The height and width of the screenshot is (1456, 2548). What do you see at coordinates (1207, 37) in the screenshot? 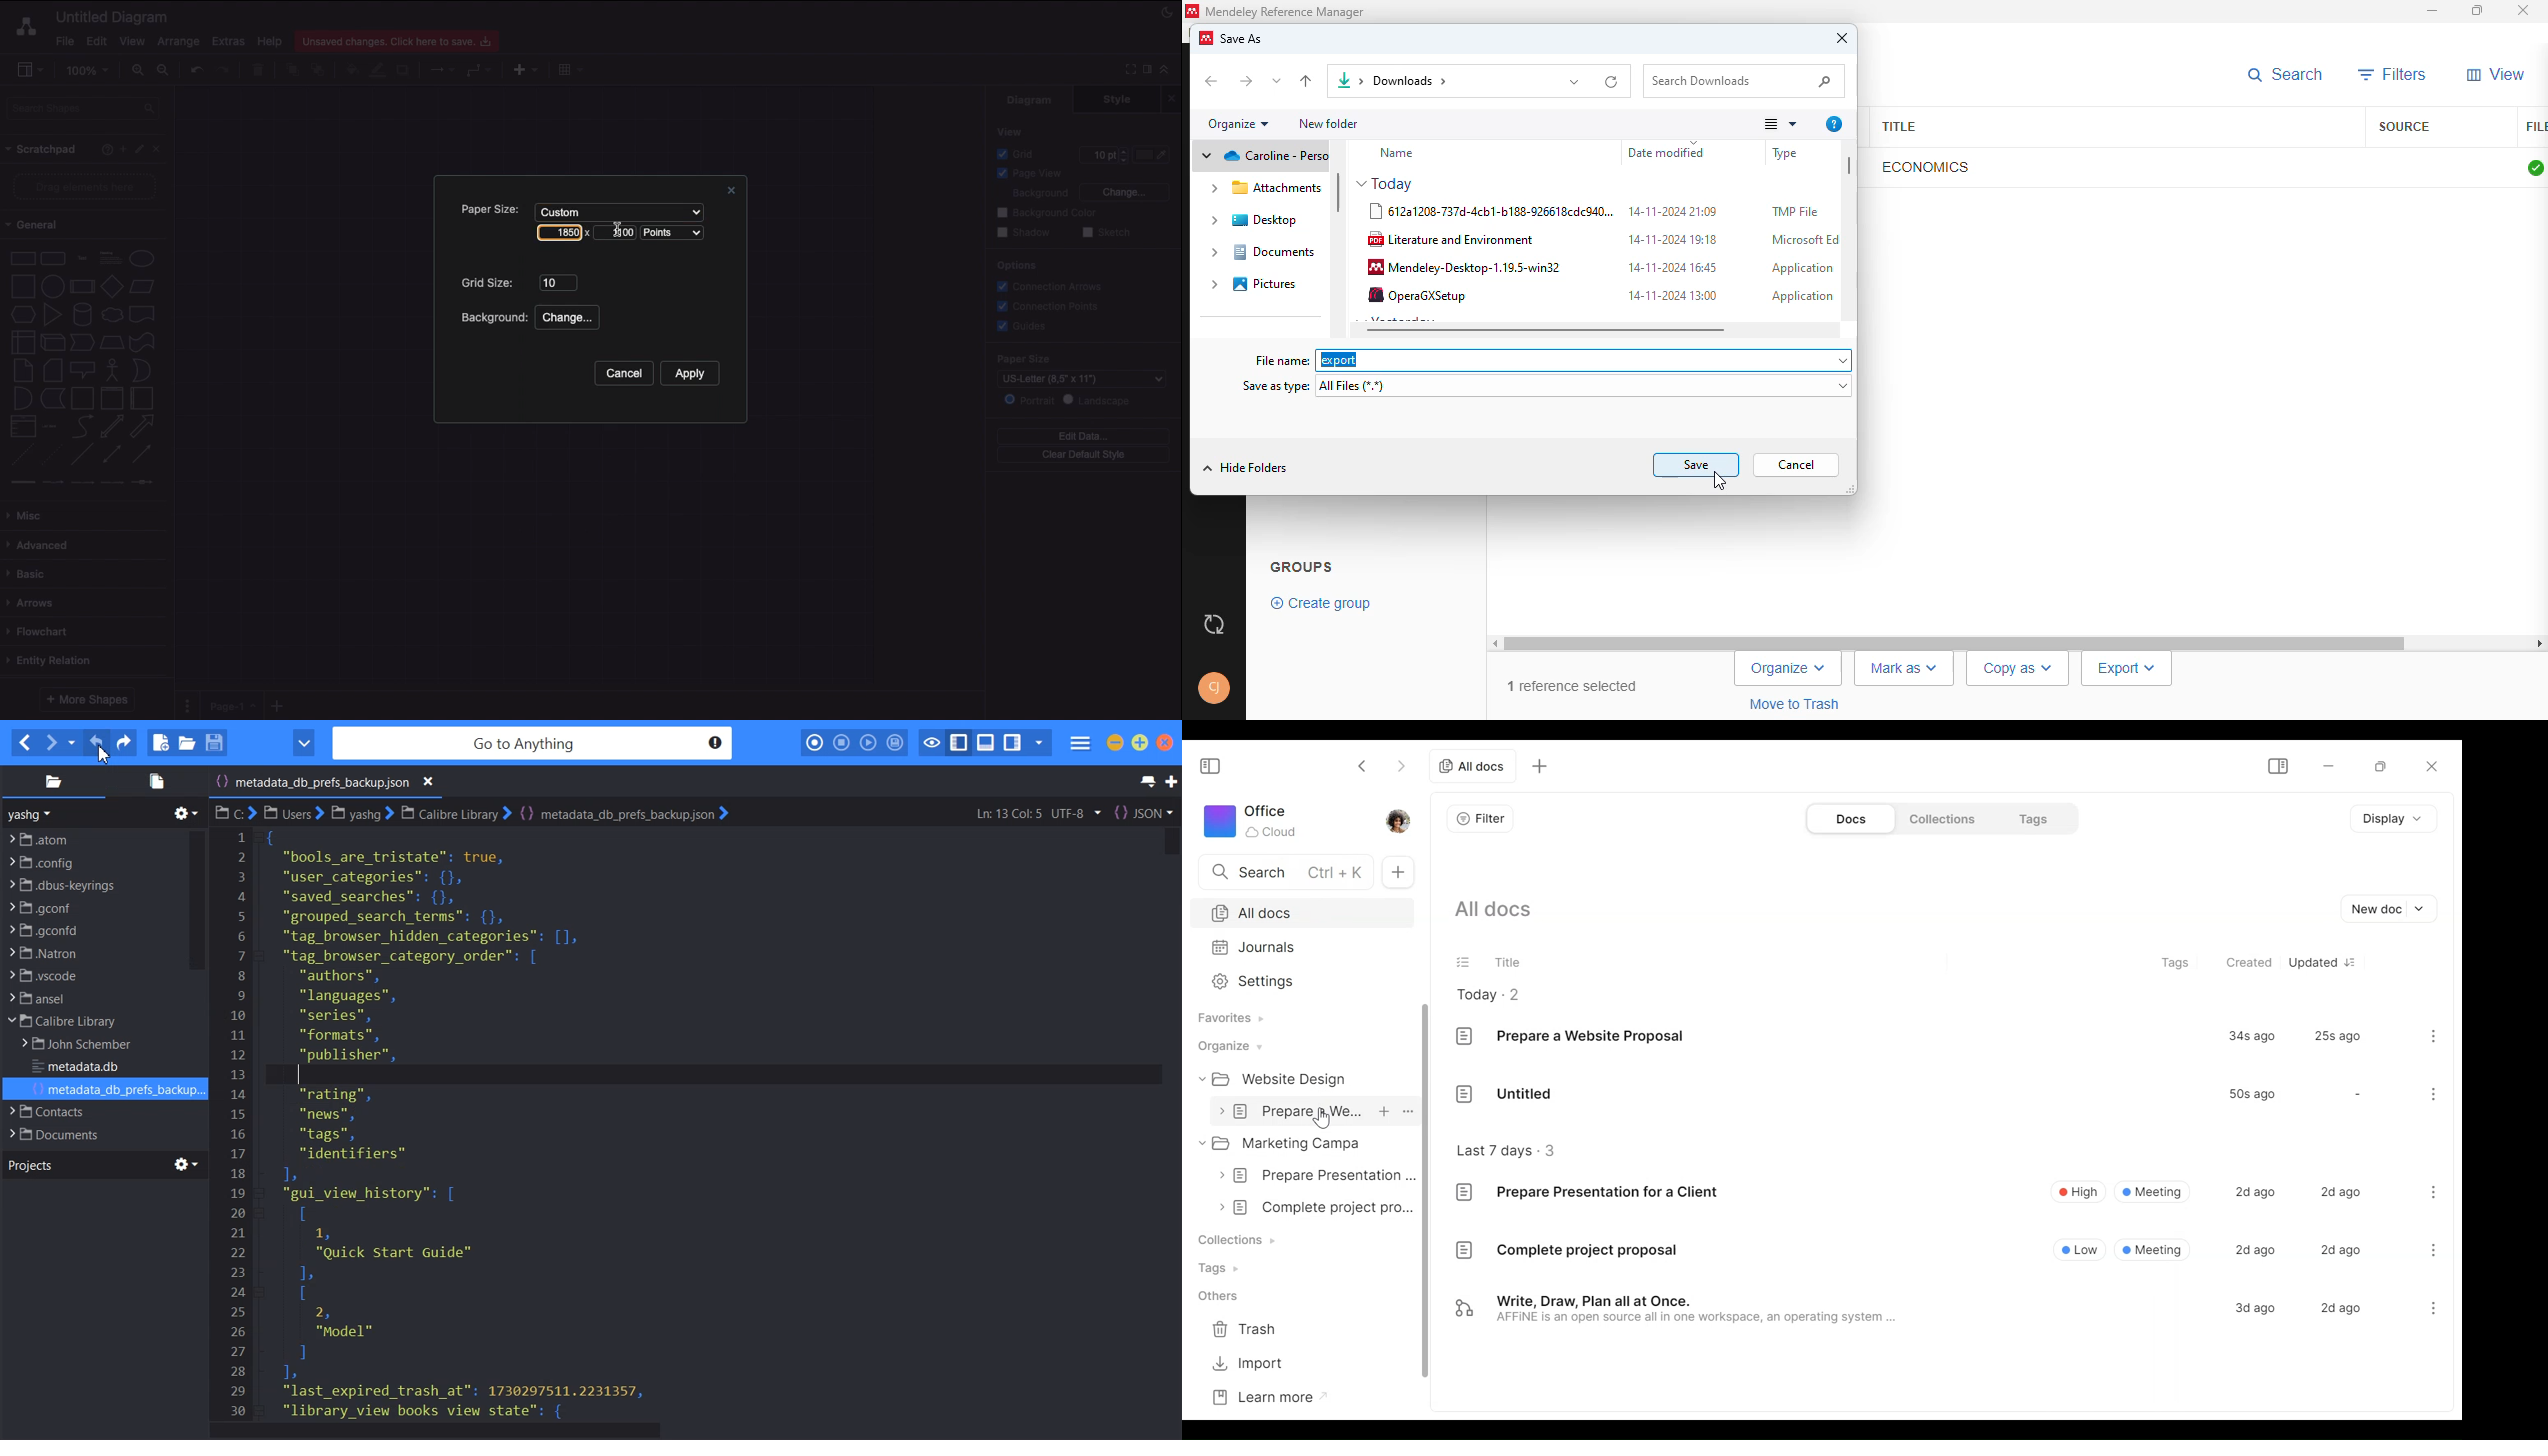
I see `logo` at bounding box center [1207, 37].